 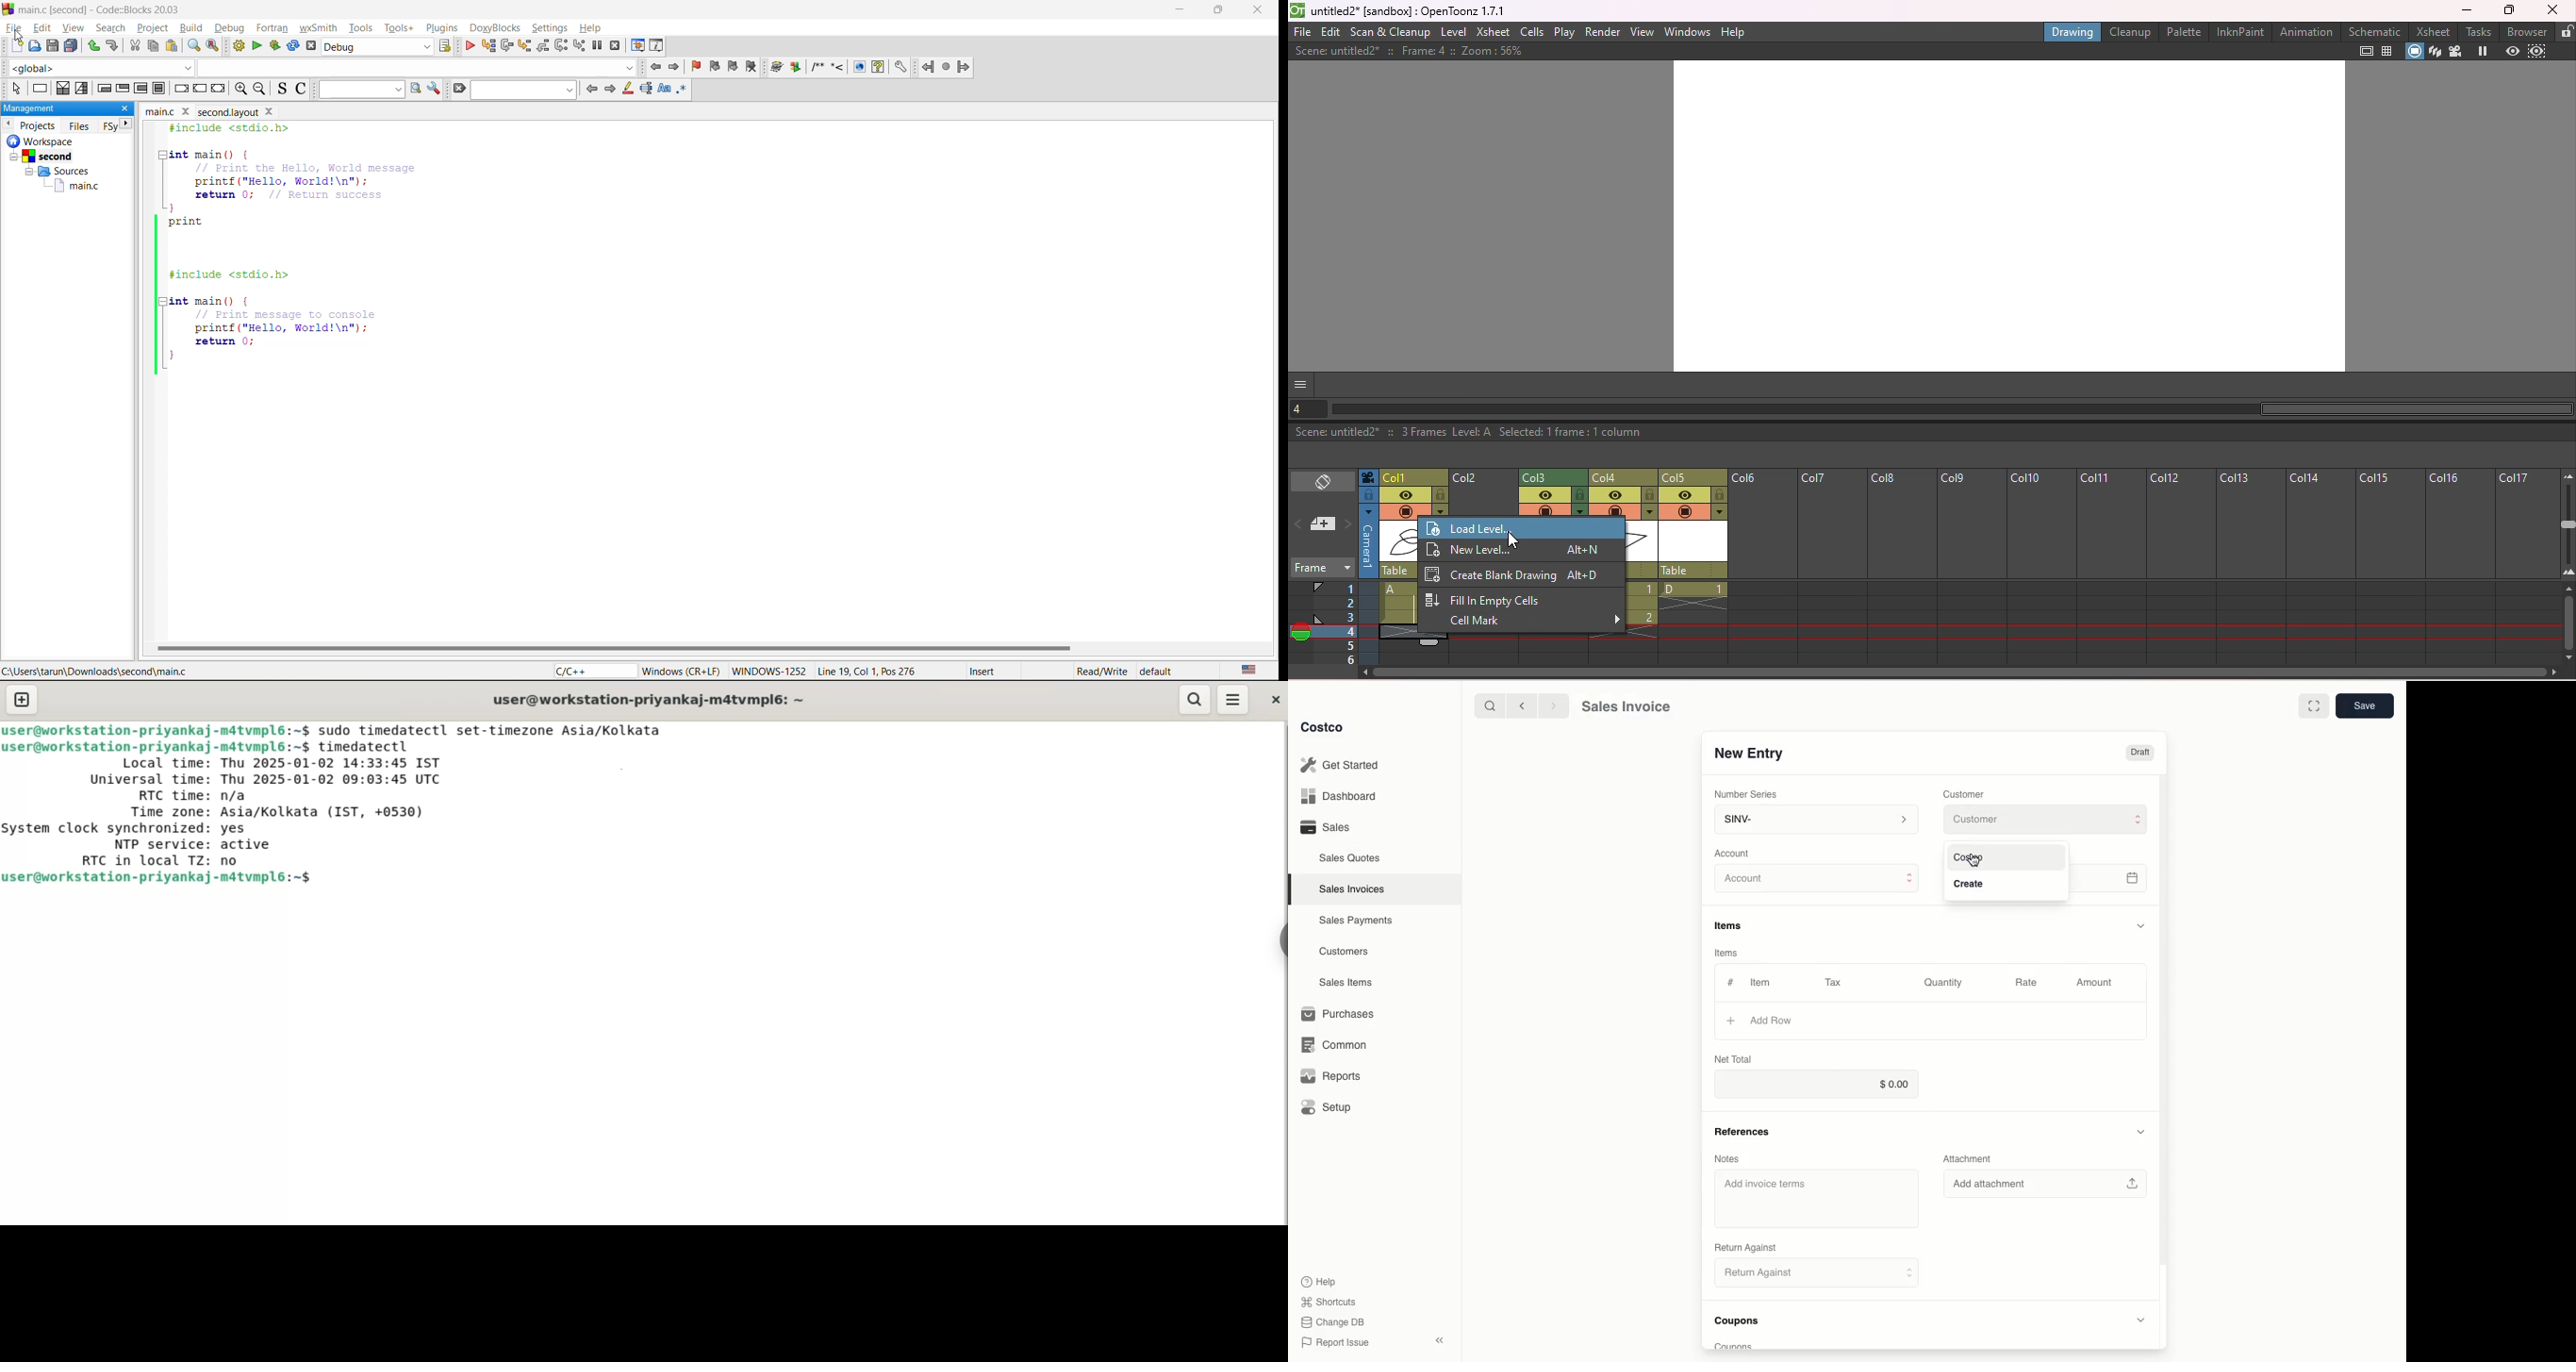 What do you see at coordinates (1320, 1280) in the screenshot?
I see `Help` at bounding box center [1320, 1280].